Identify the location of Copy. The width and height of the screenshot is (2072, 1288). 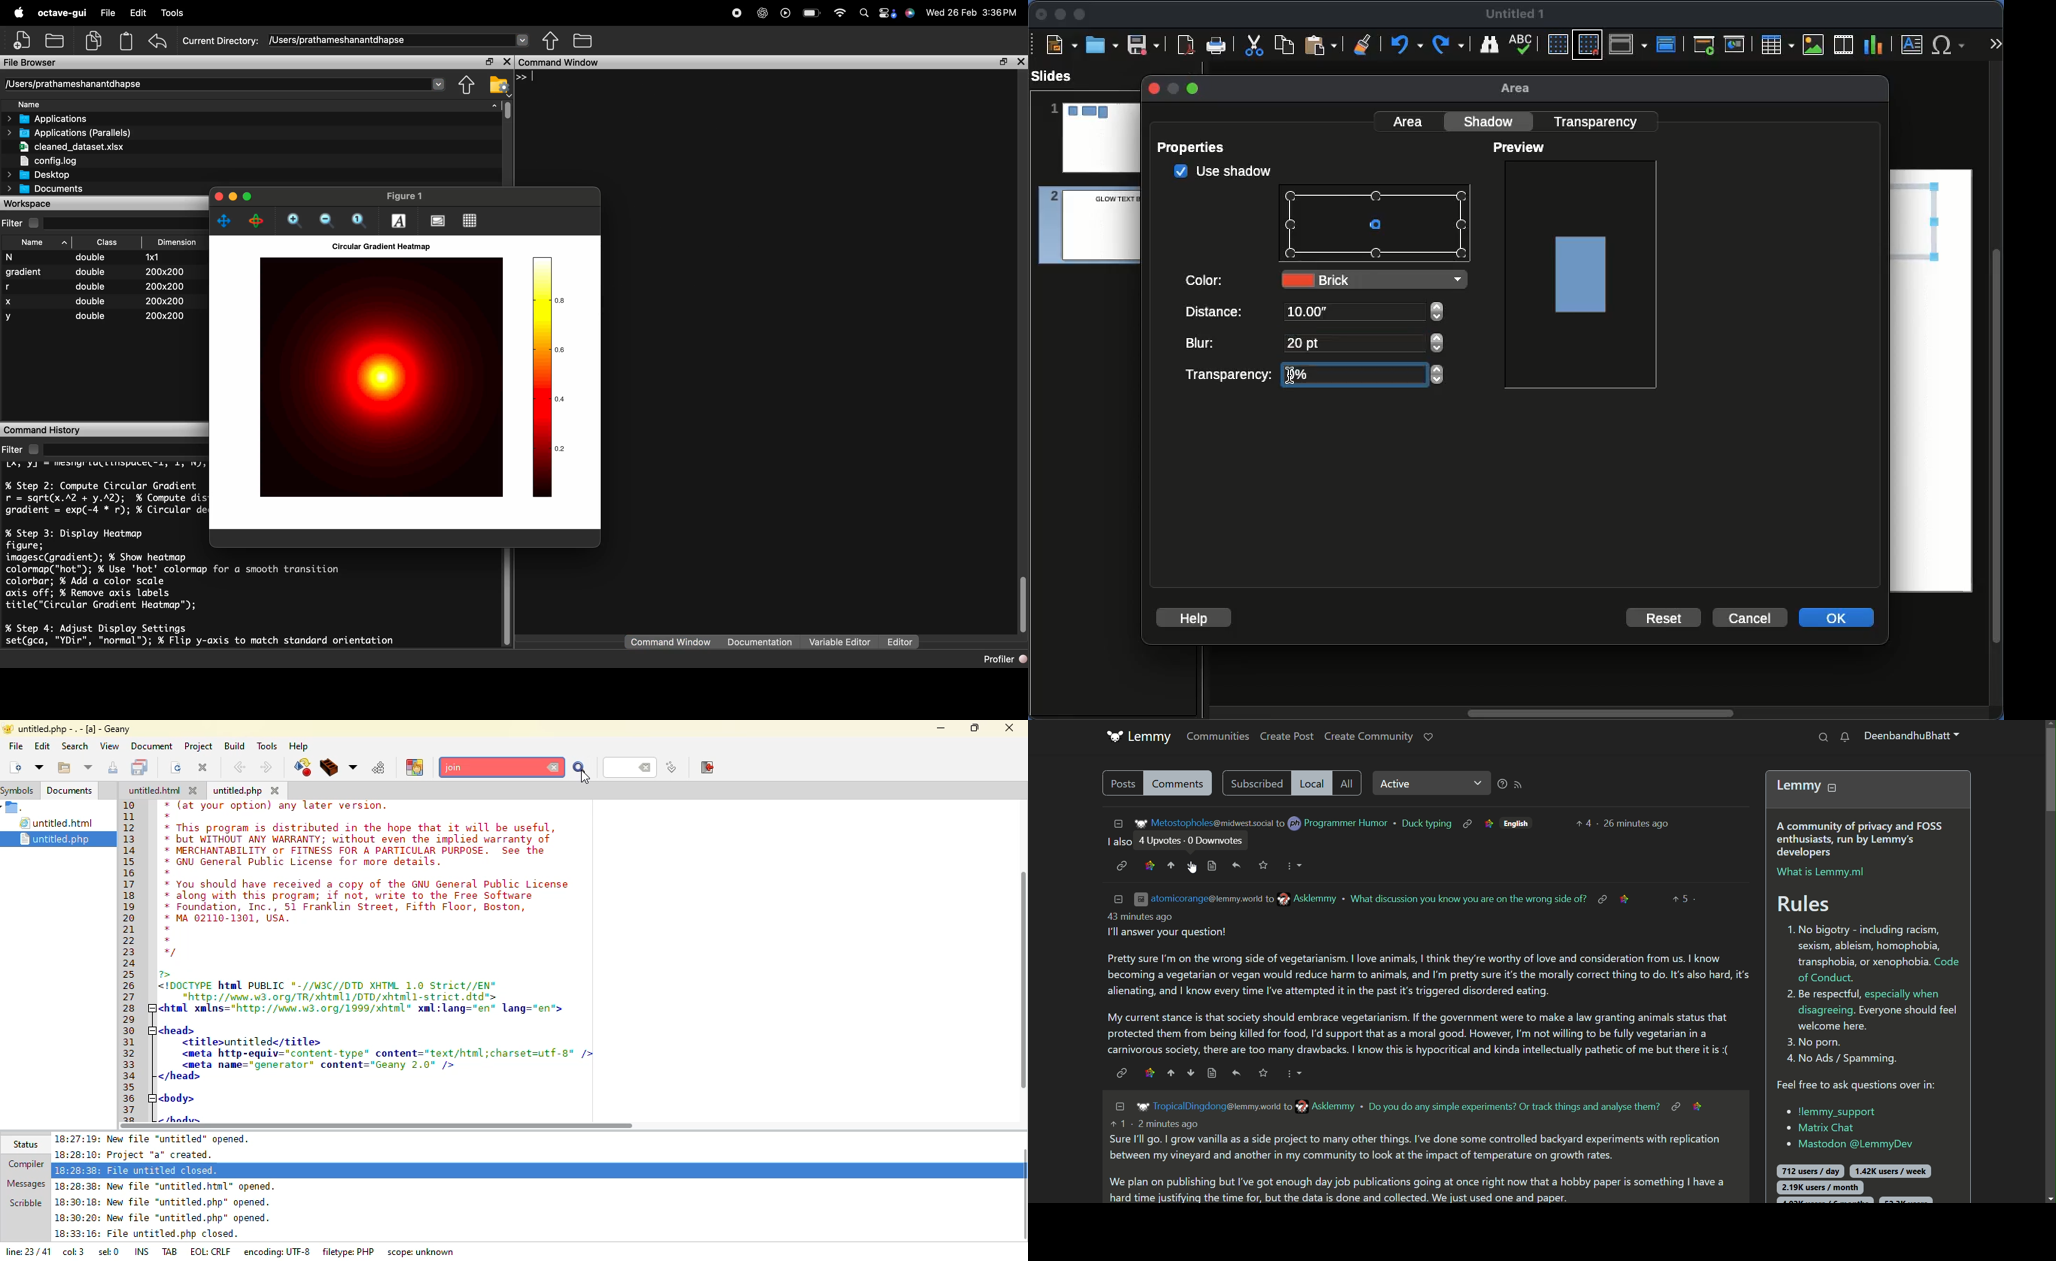
(1284, 44).